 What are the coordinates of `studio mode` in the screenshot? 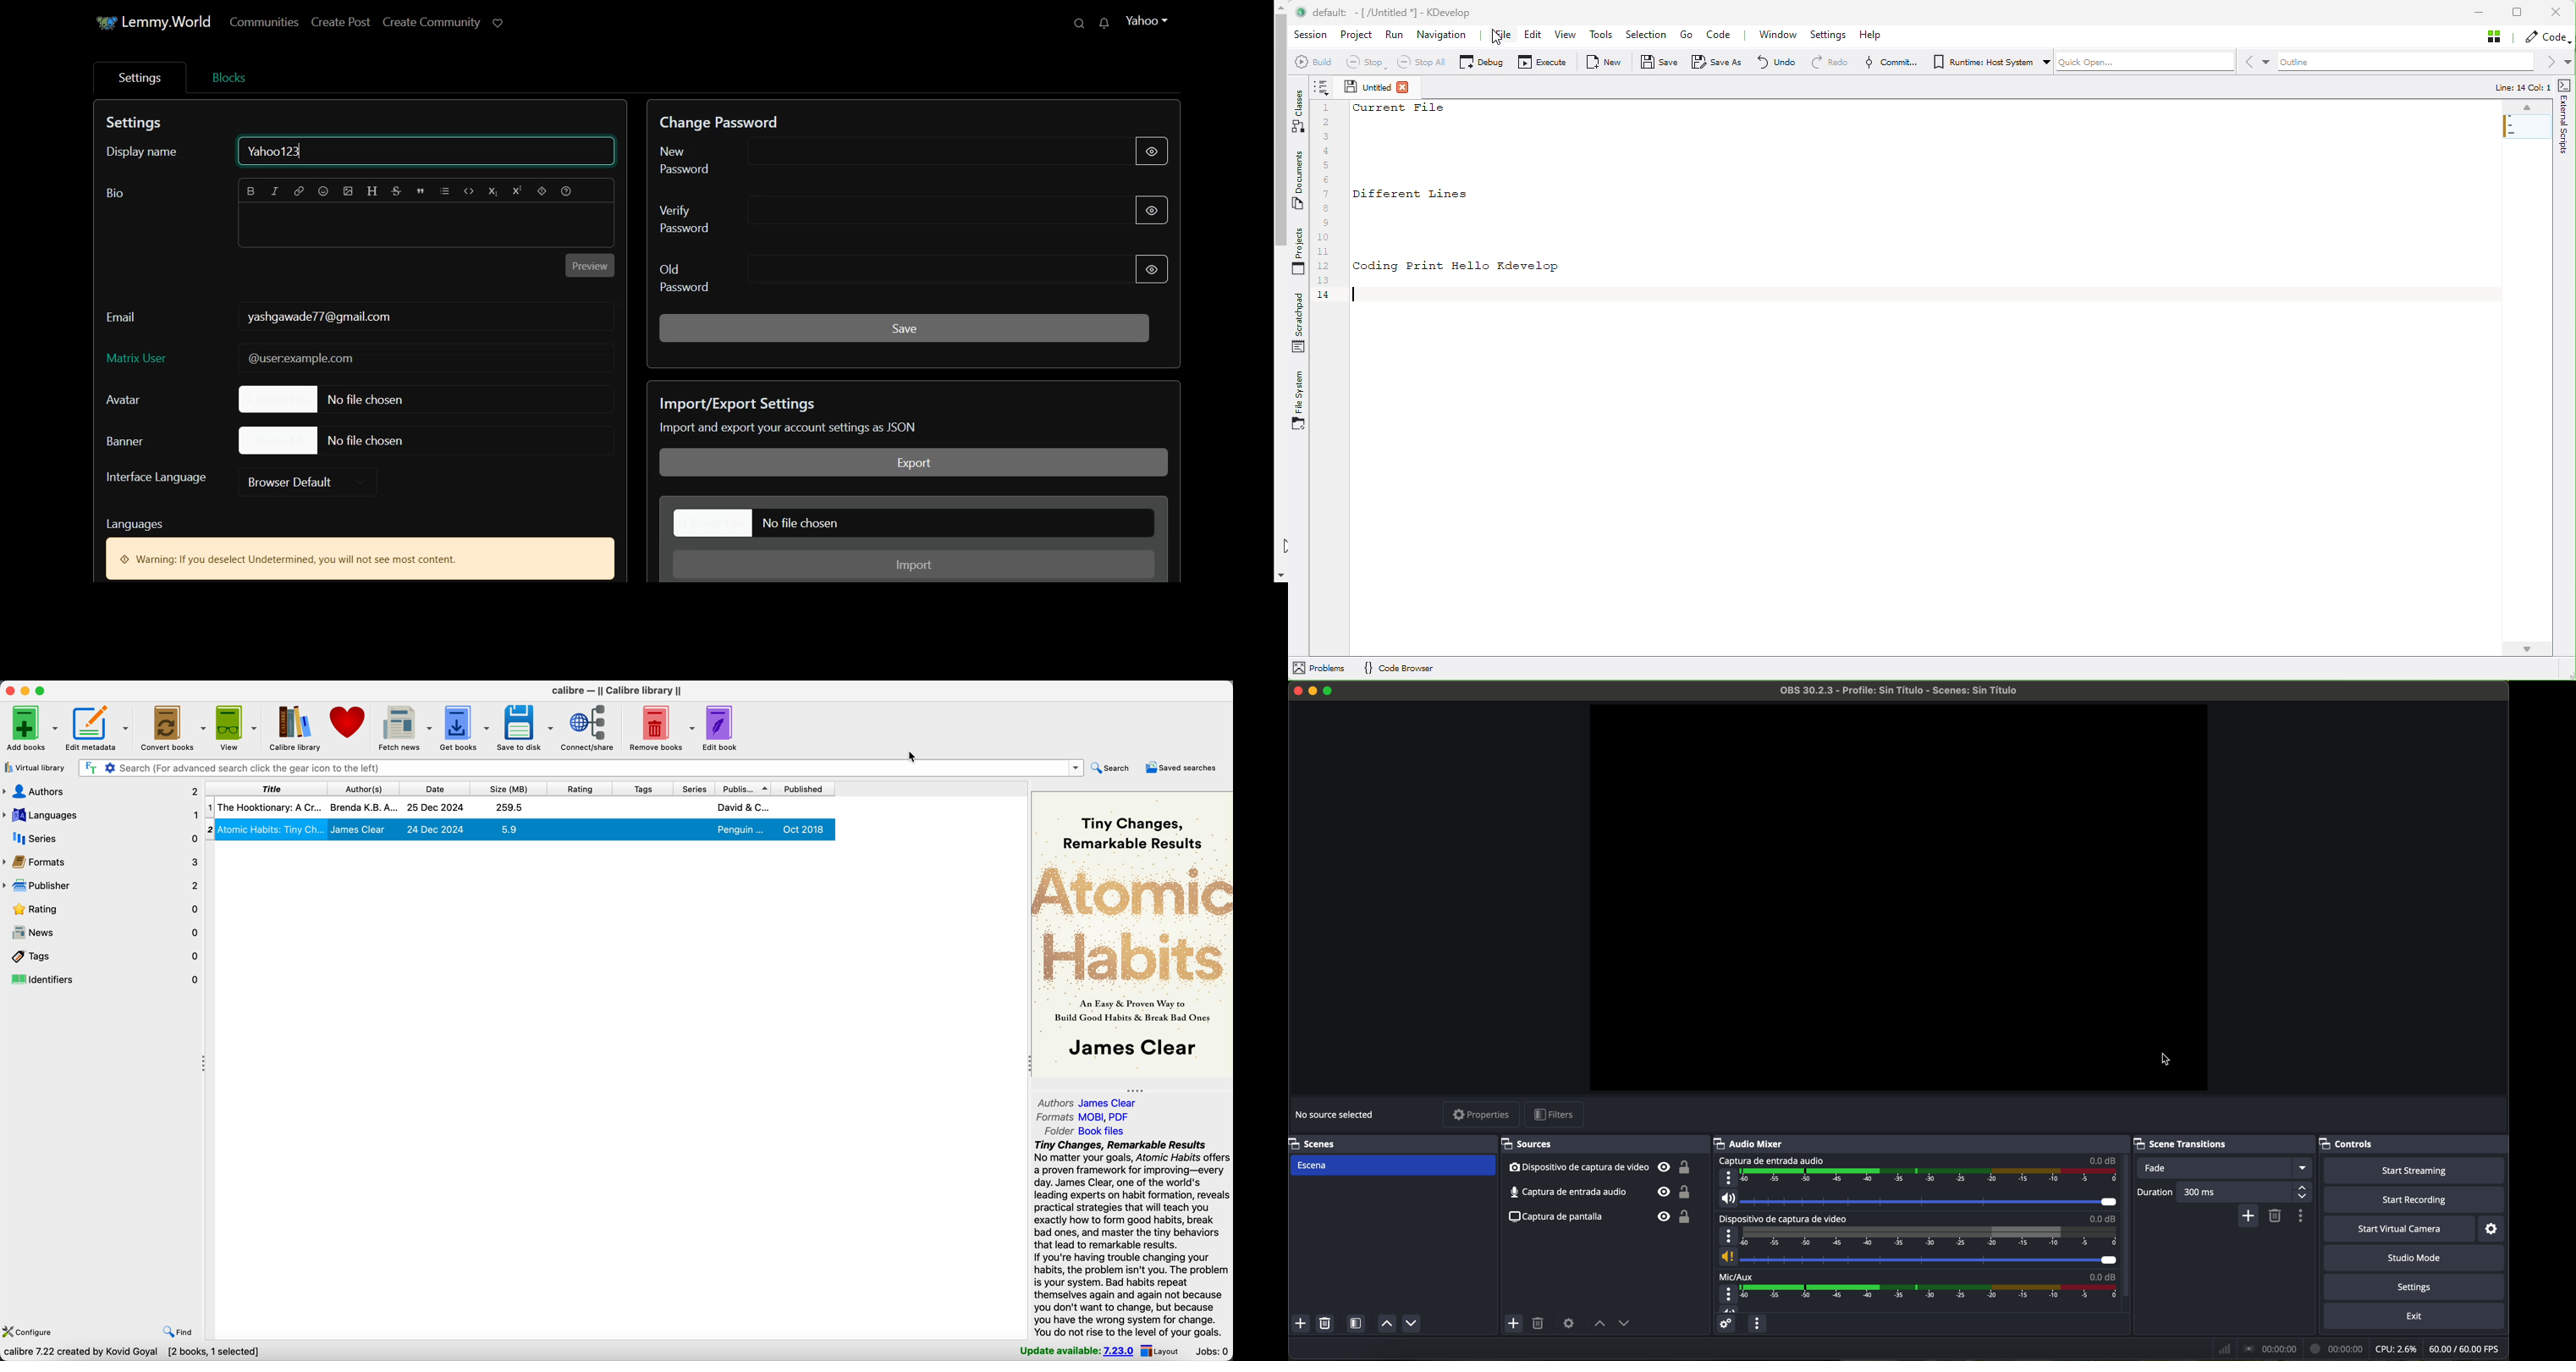 It's located at (2418, 1259).